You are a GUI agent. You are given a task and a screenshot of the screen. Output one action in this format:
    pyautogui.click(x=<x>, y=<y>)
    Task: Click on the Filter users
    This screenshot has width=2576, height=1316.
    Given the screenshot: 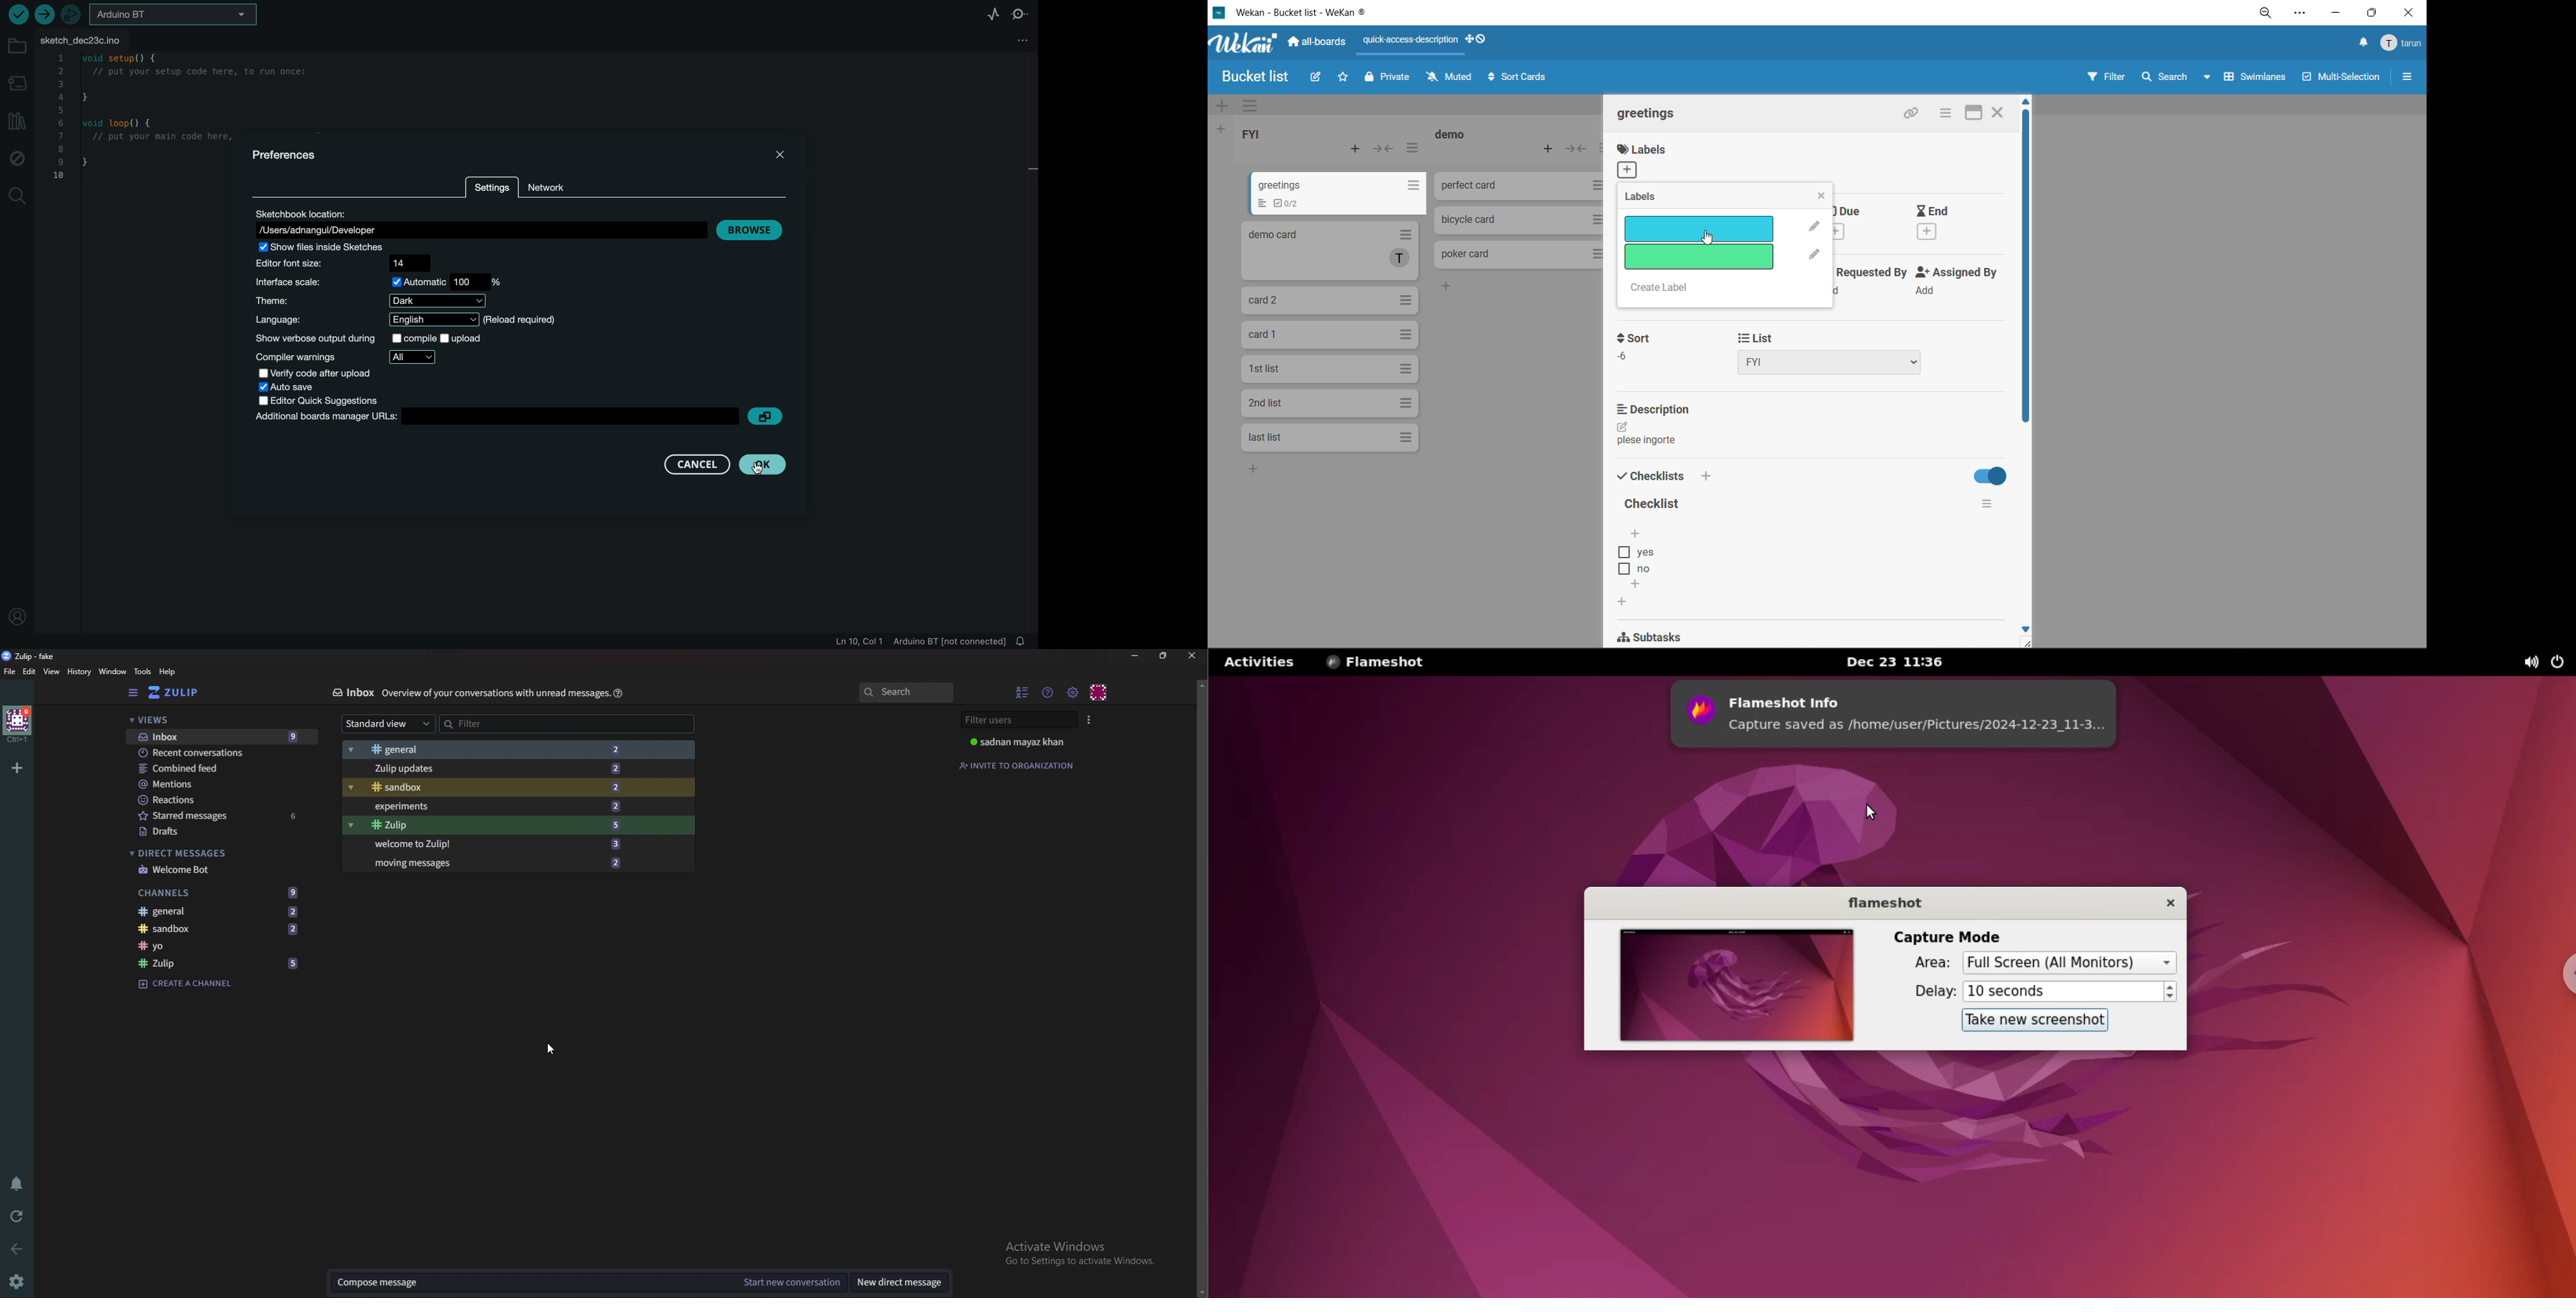 What is the action you would take?
    pyautogui.click(x=1016, y=720)
    